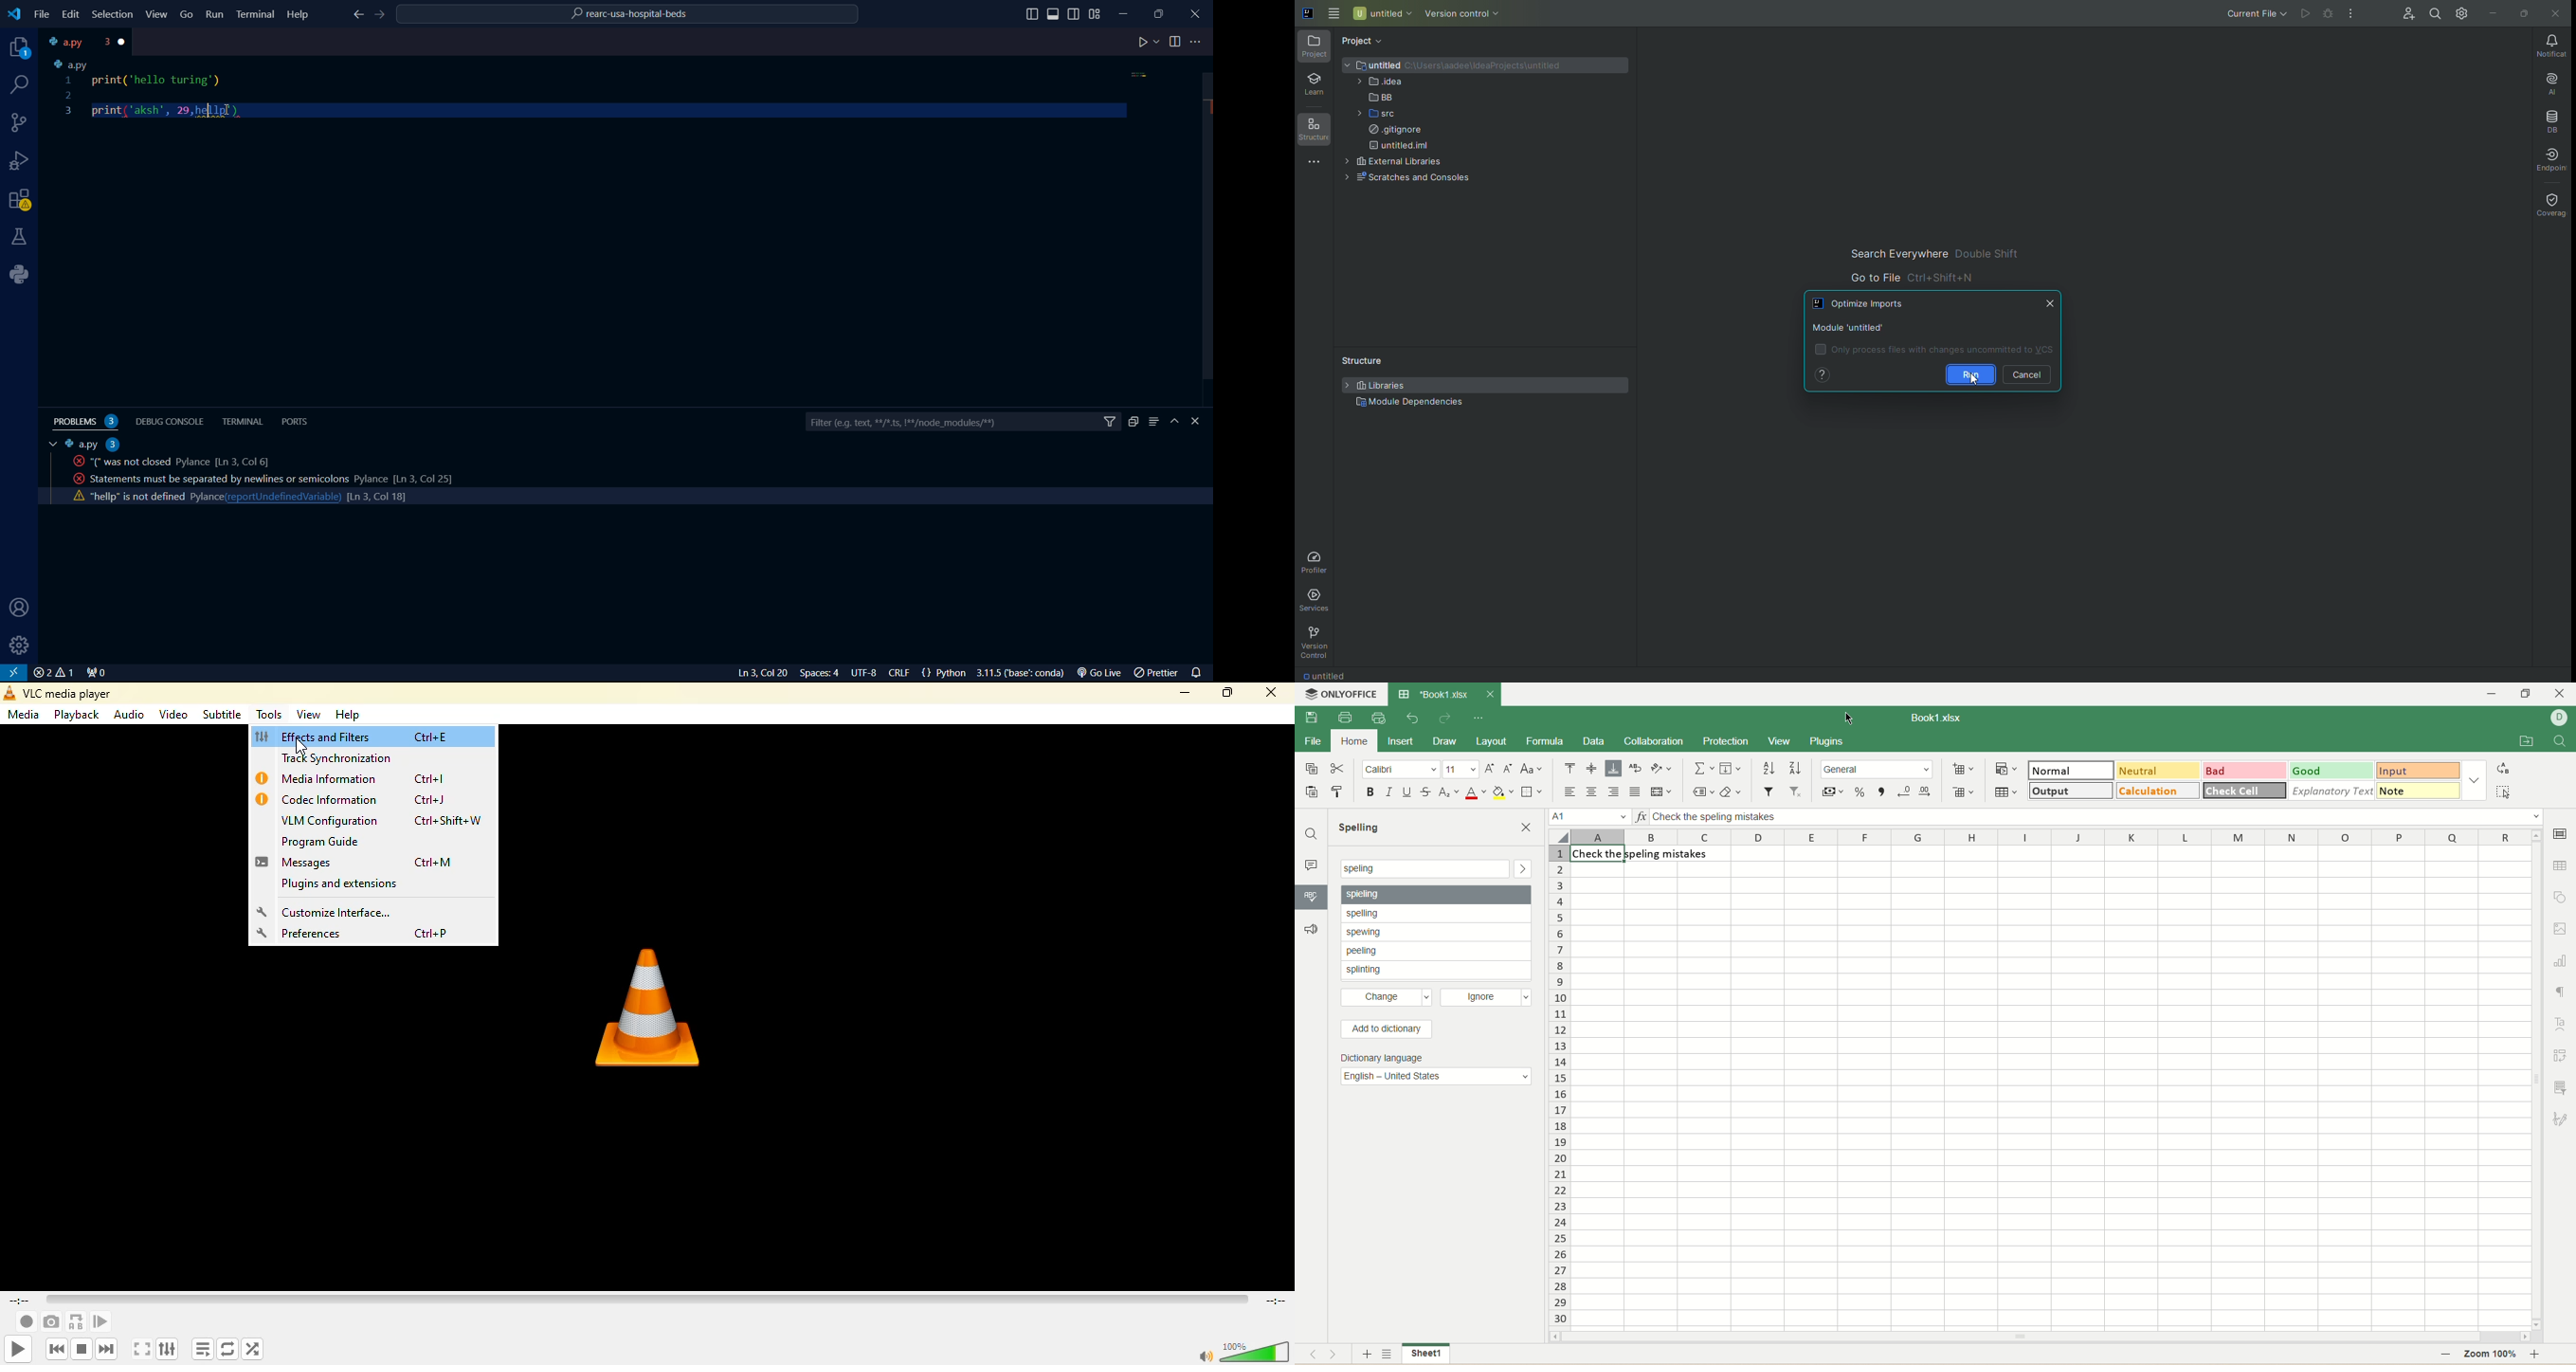 This screenshot has width=2576, height=1372. Describe the element at coordinates (1767, 792) in the screenshot. I see `filter` at that location.